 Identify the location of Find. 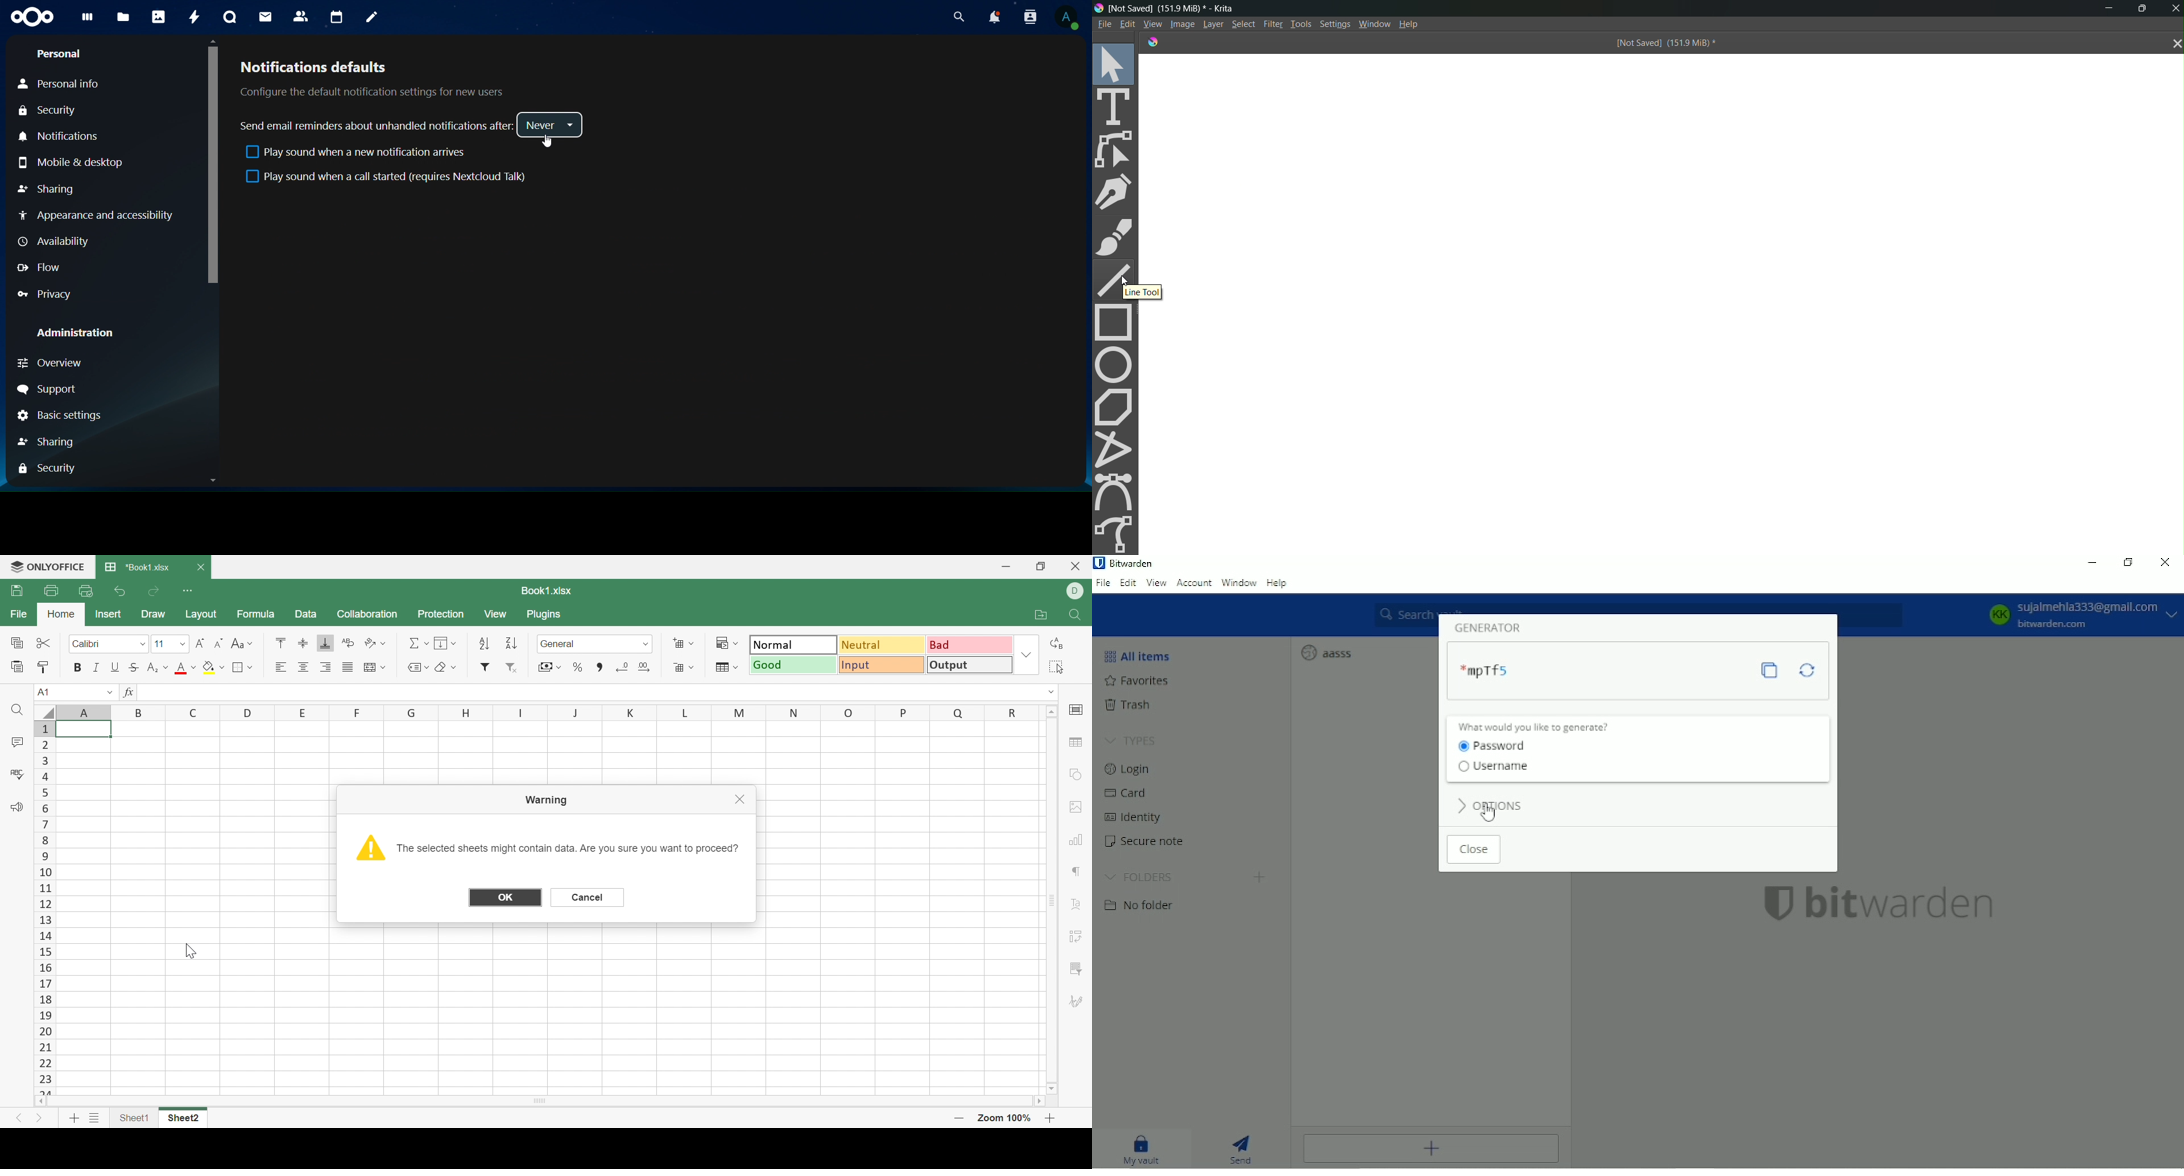
(20, 711).